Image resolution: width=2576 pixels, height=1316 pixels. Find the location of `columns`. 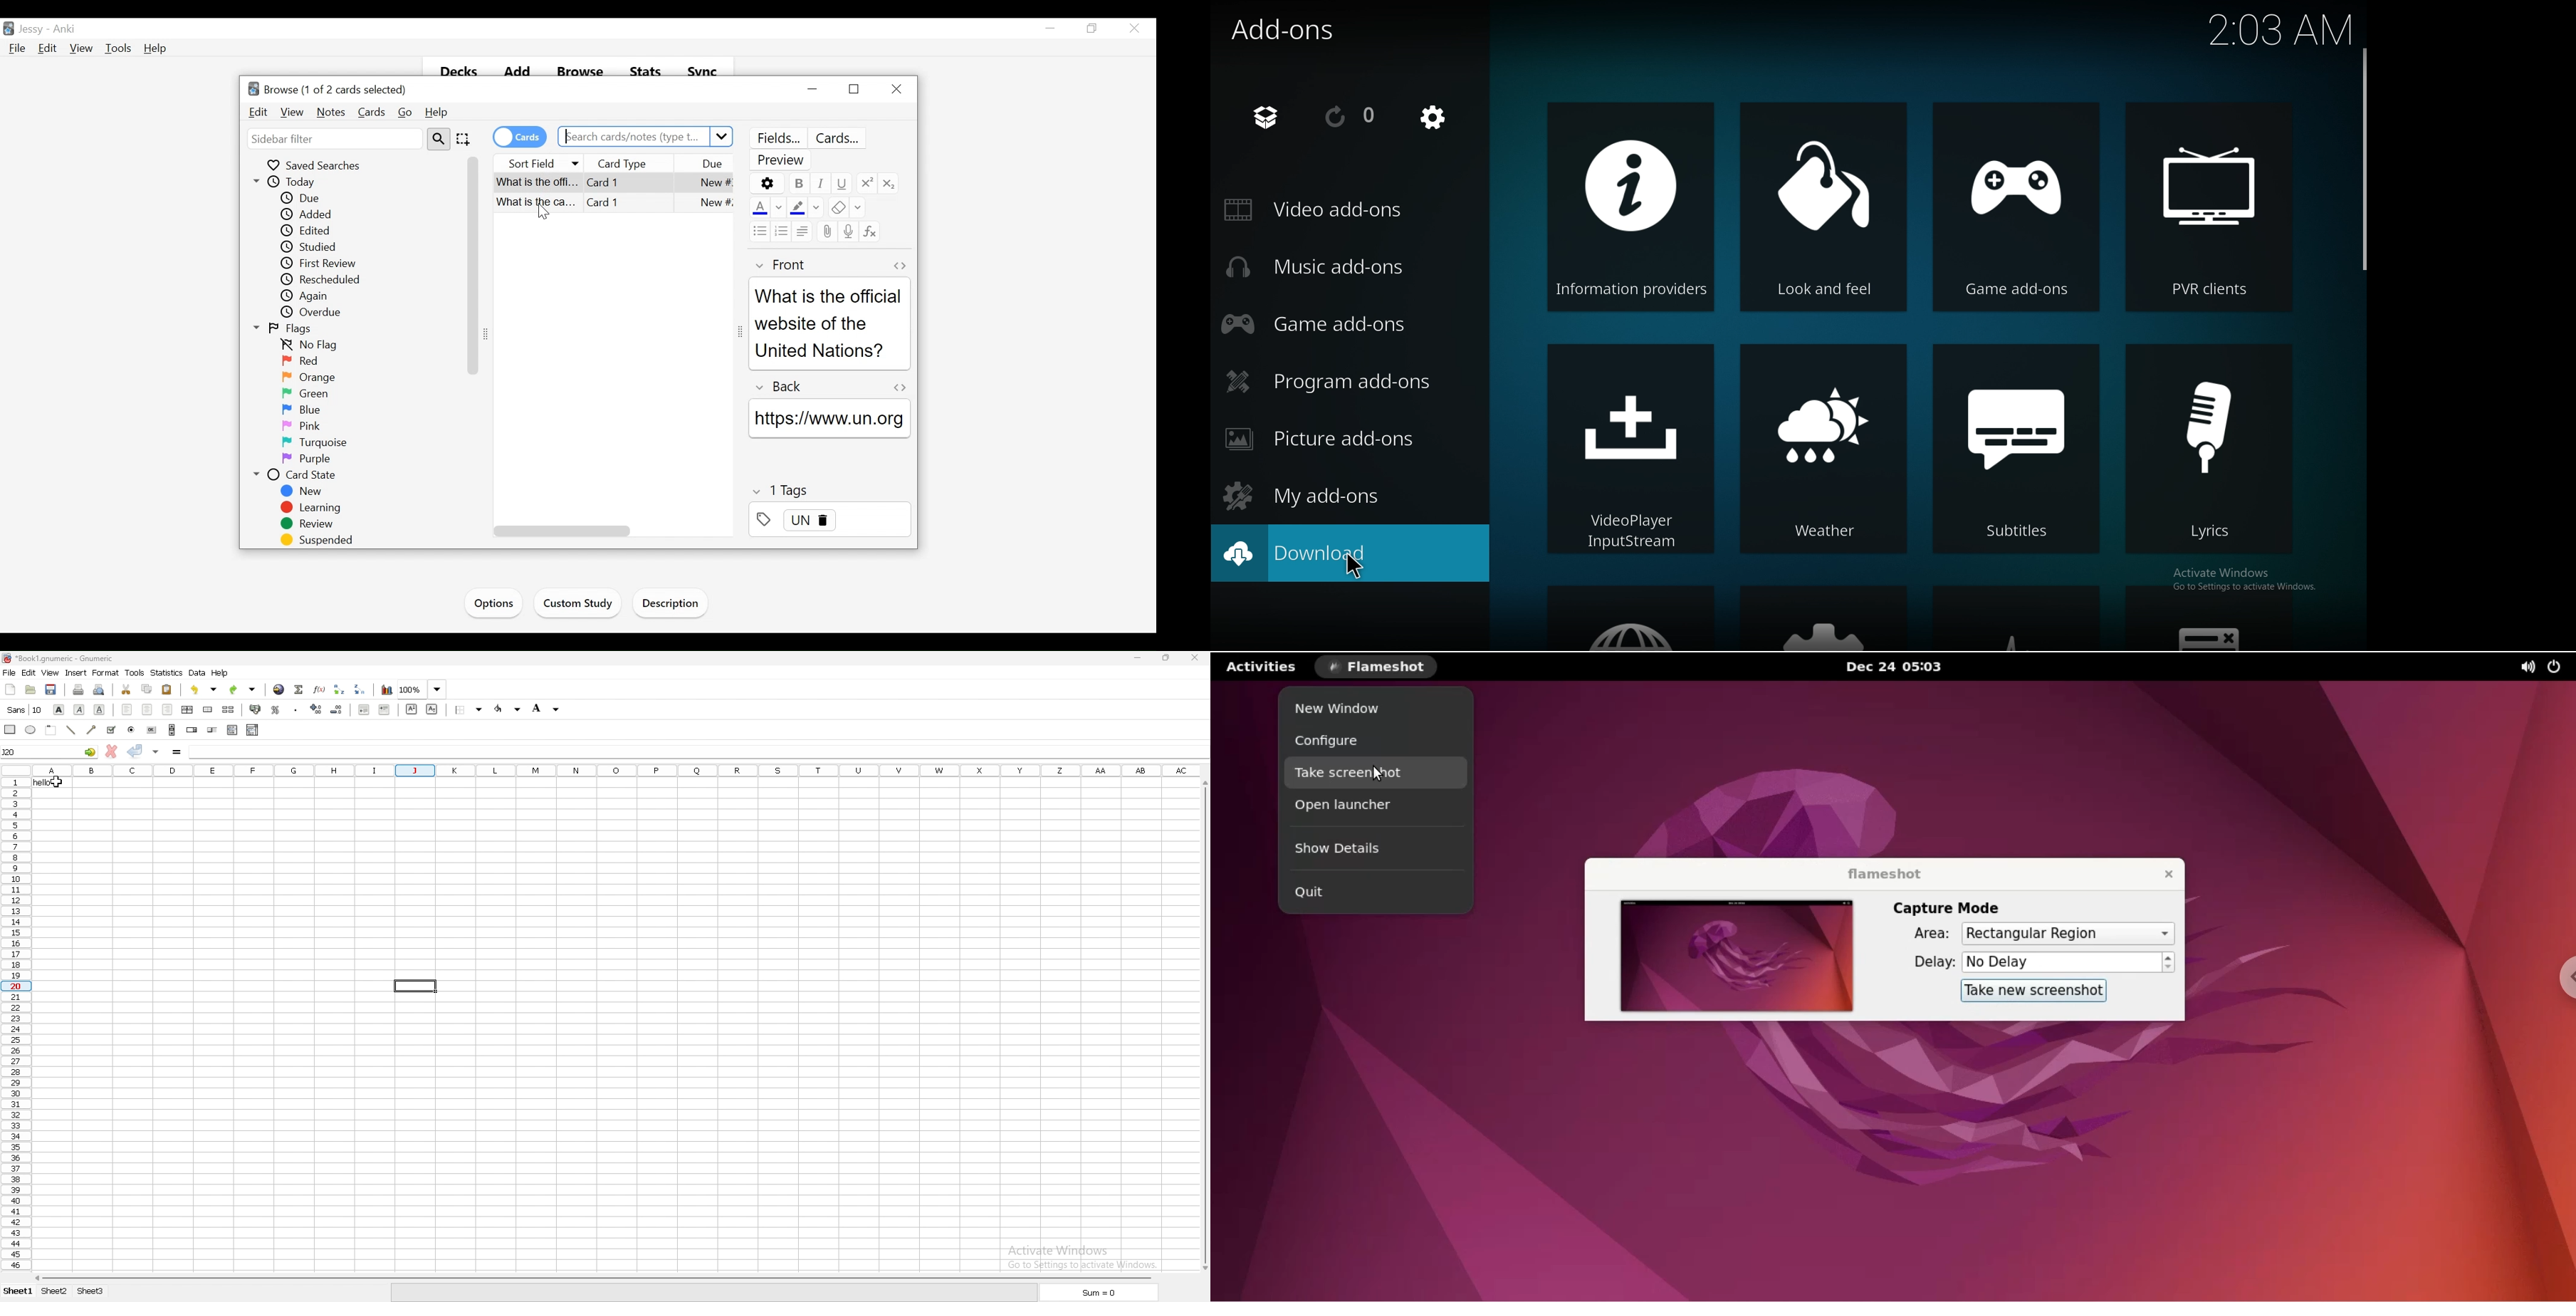

columns is located at coordinates (618, 769).